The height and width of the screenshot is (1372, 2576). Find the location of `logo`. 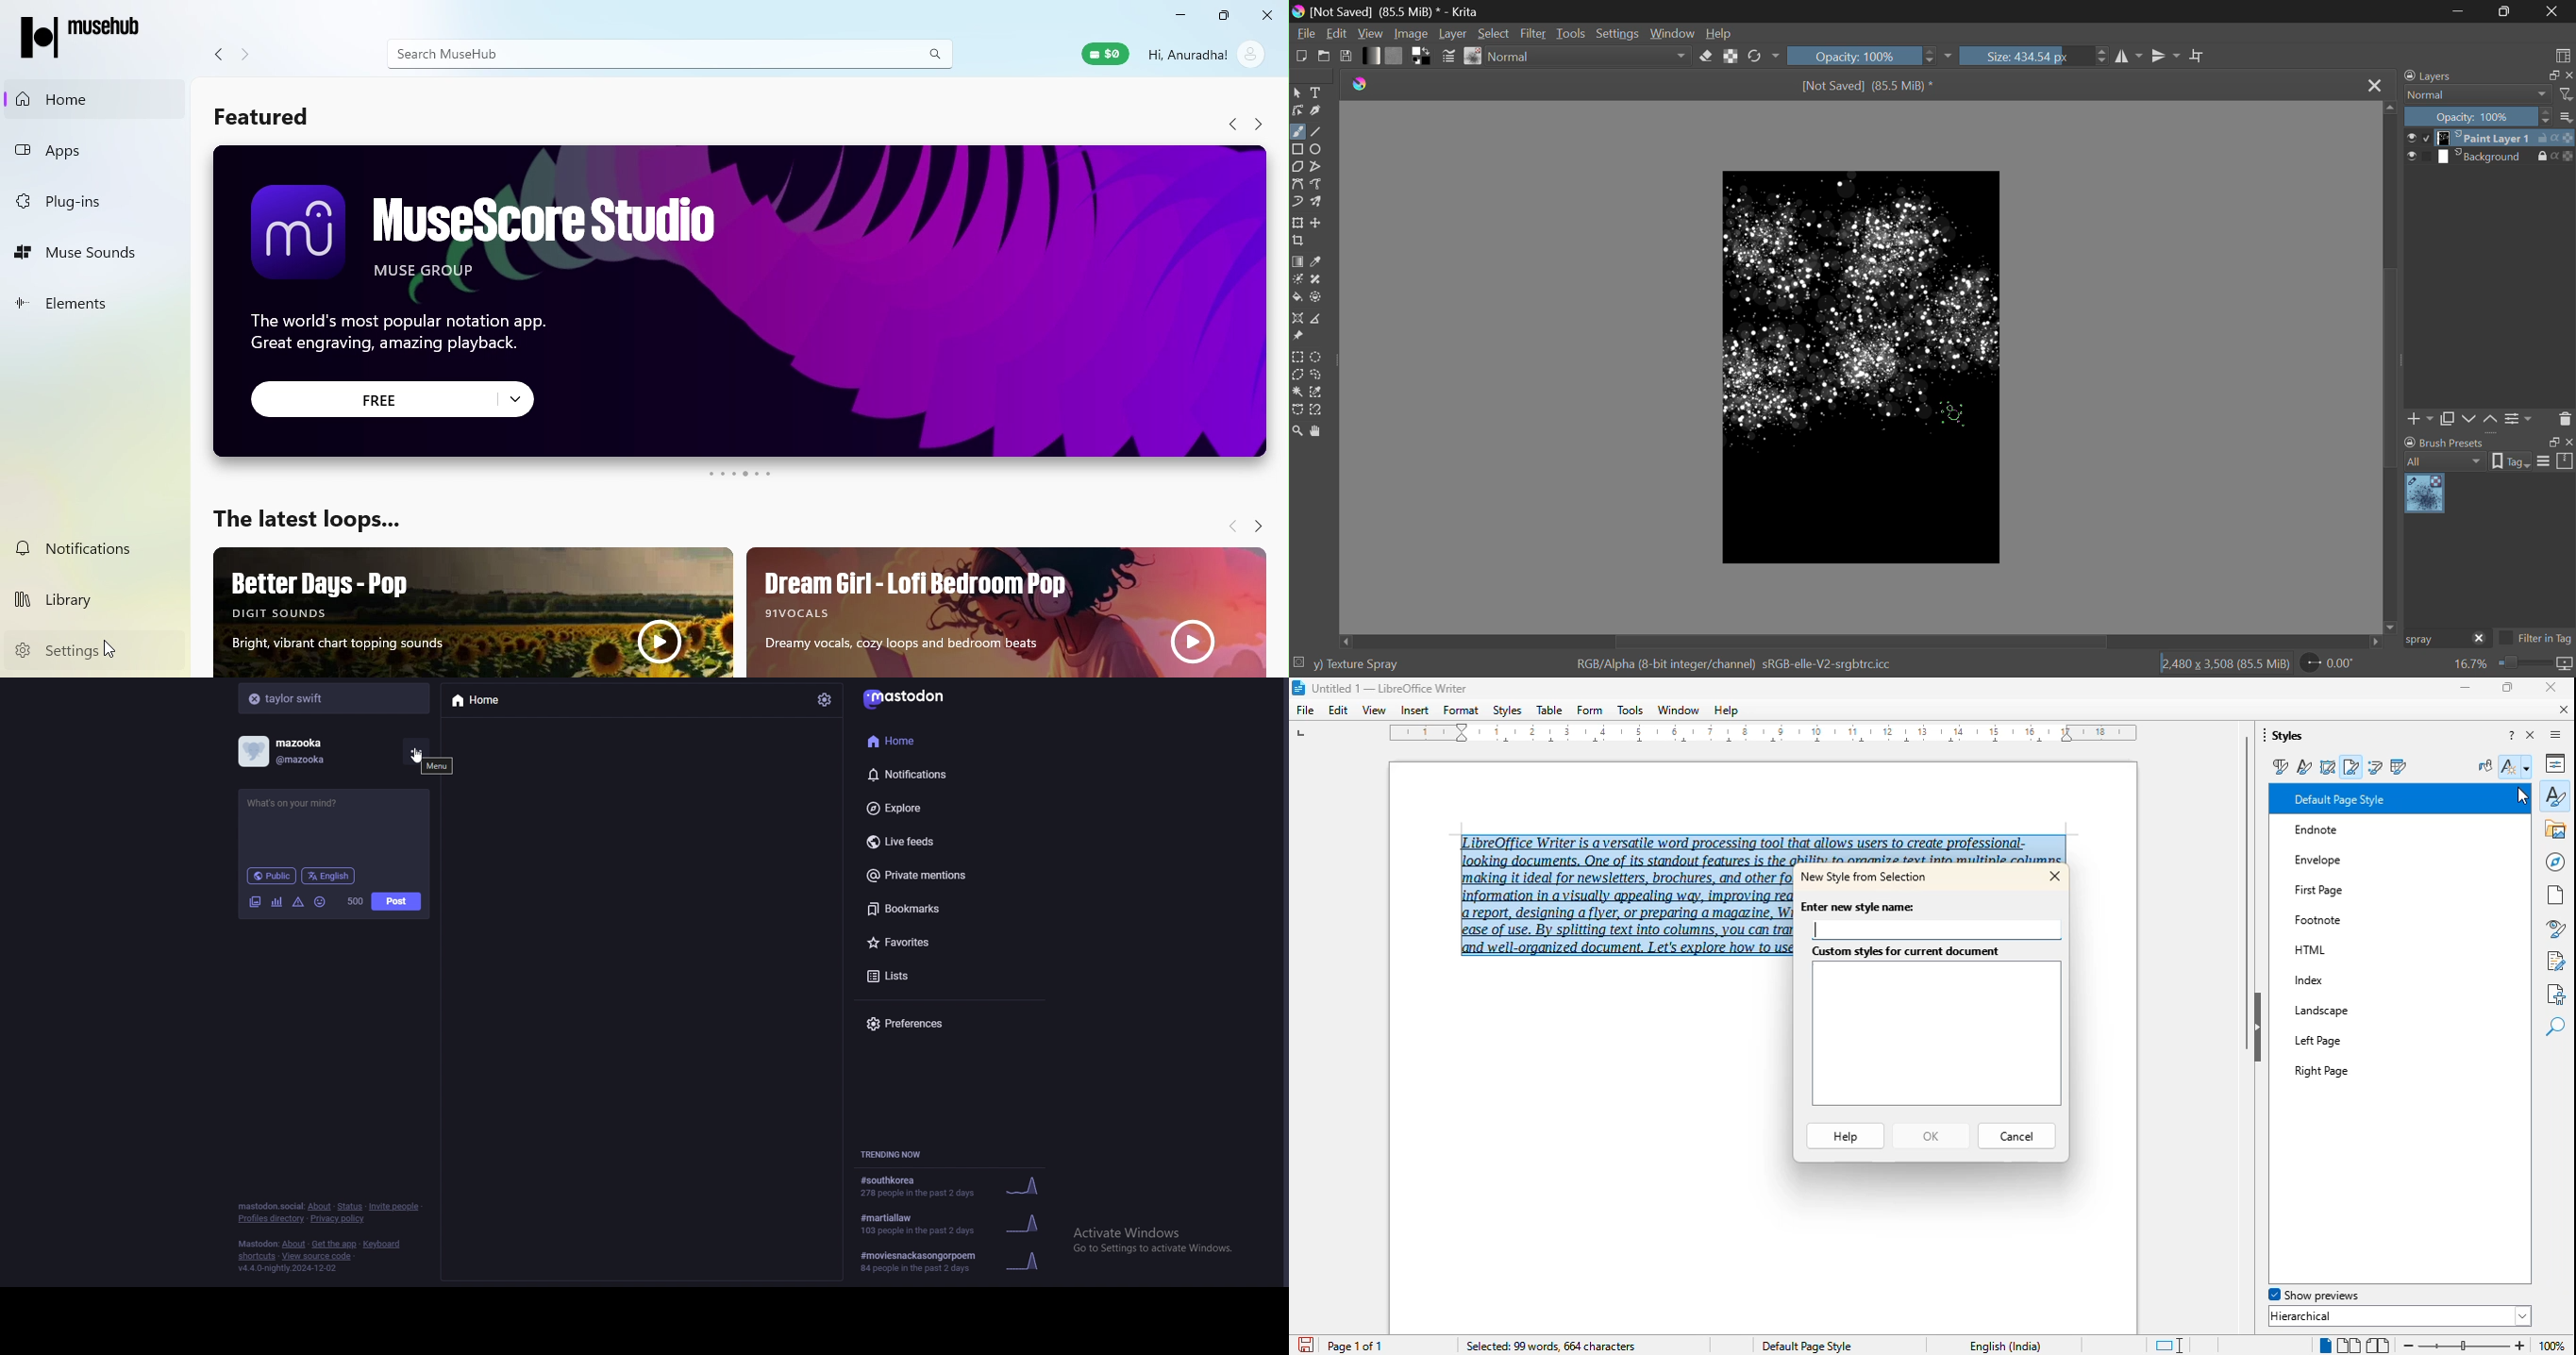

logo is located at coordinates (1297, 13).